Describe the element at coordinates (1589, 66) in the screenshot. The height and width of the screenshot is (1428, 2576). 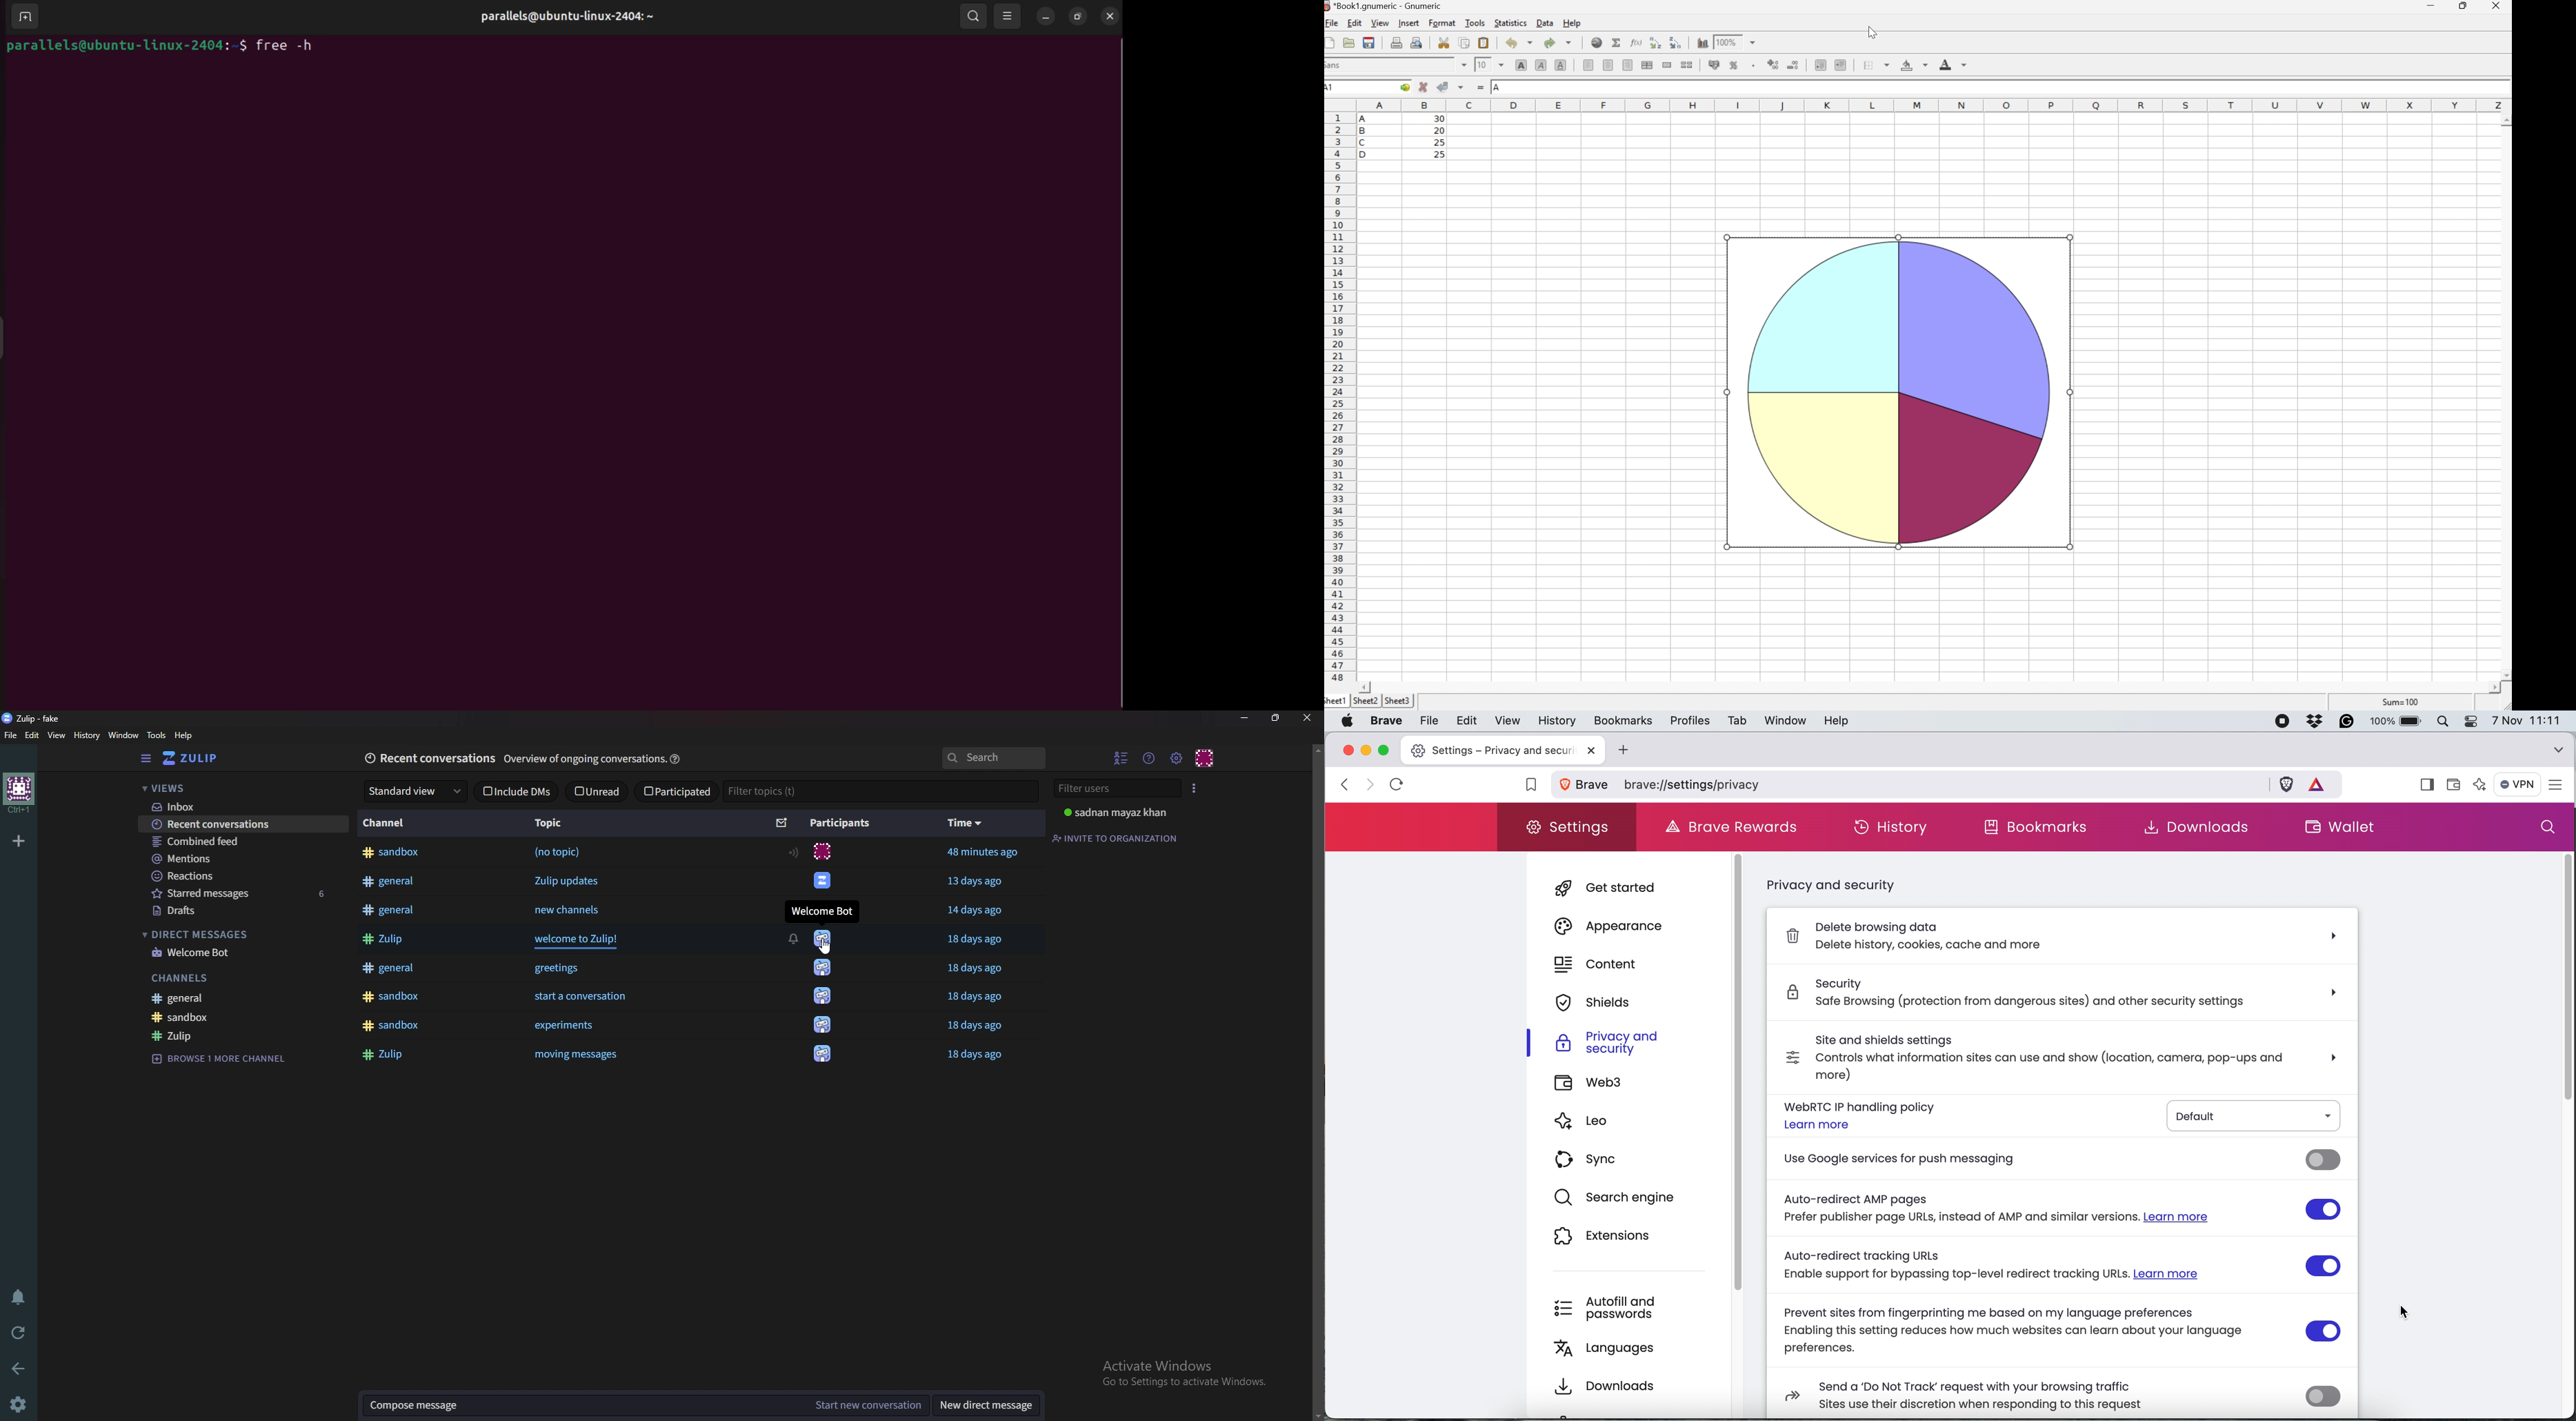
I see `Align Left` at that location.